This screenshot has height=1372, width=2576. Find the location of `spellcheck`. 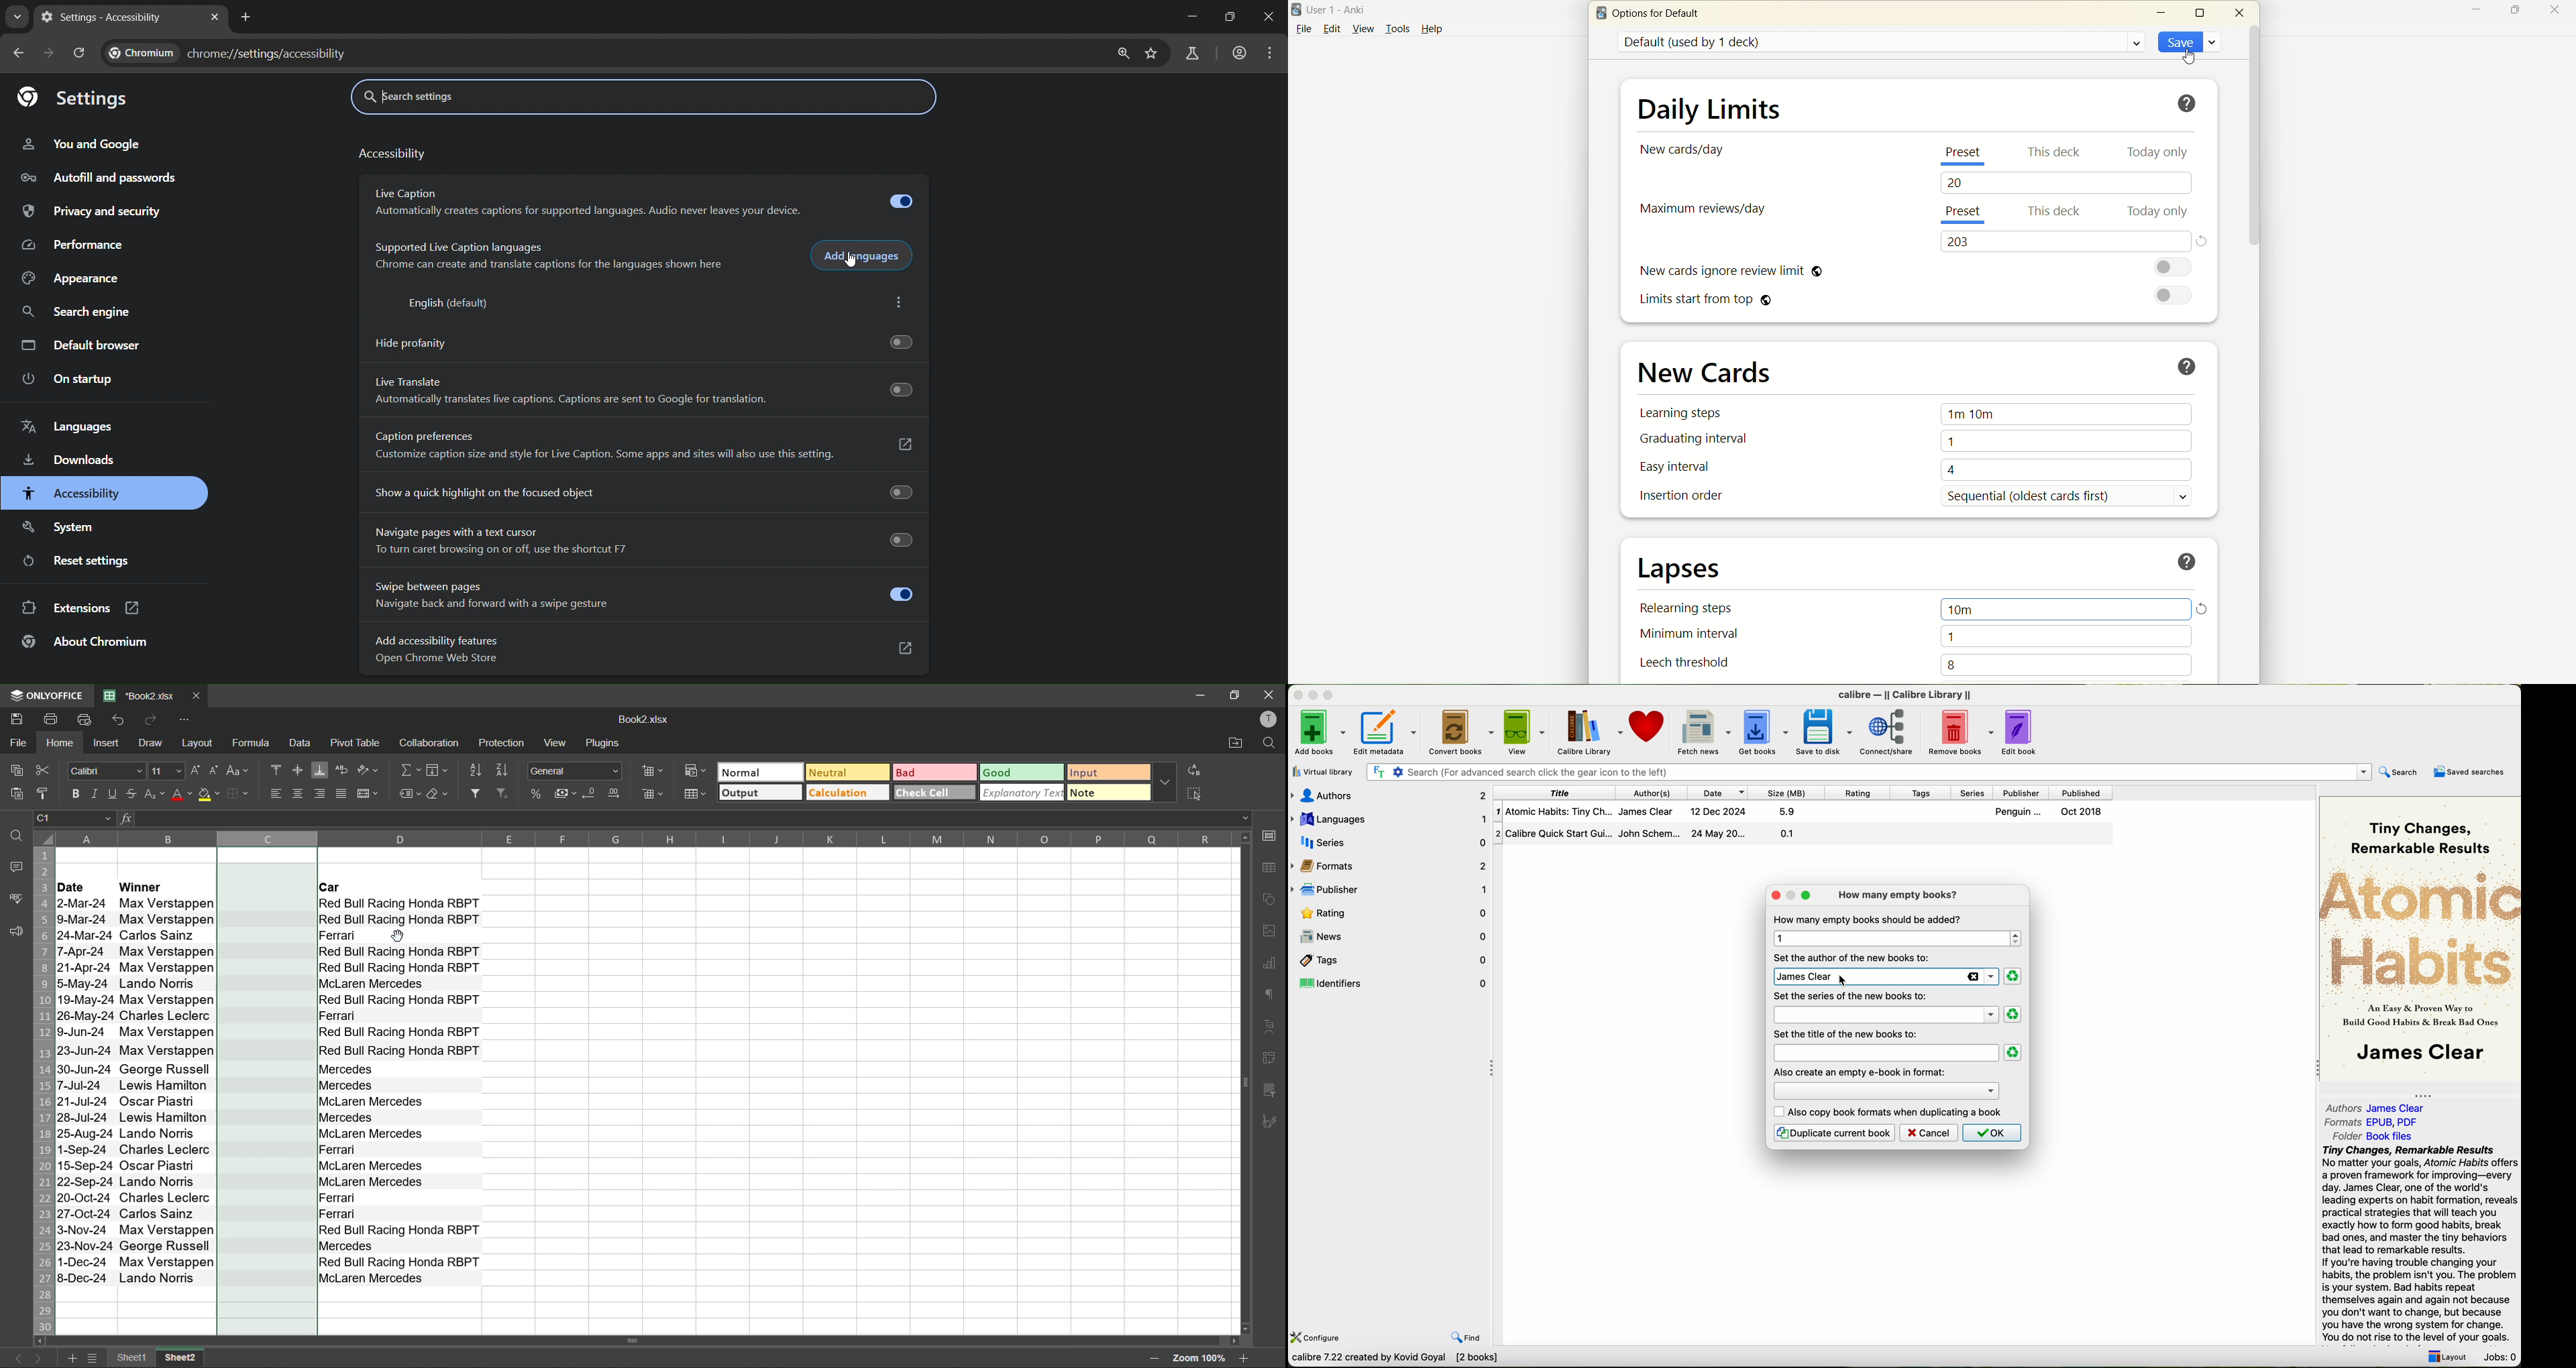

spellcheck is located at coordinates (16, 900).